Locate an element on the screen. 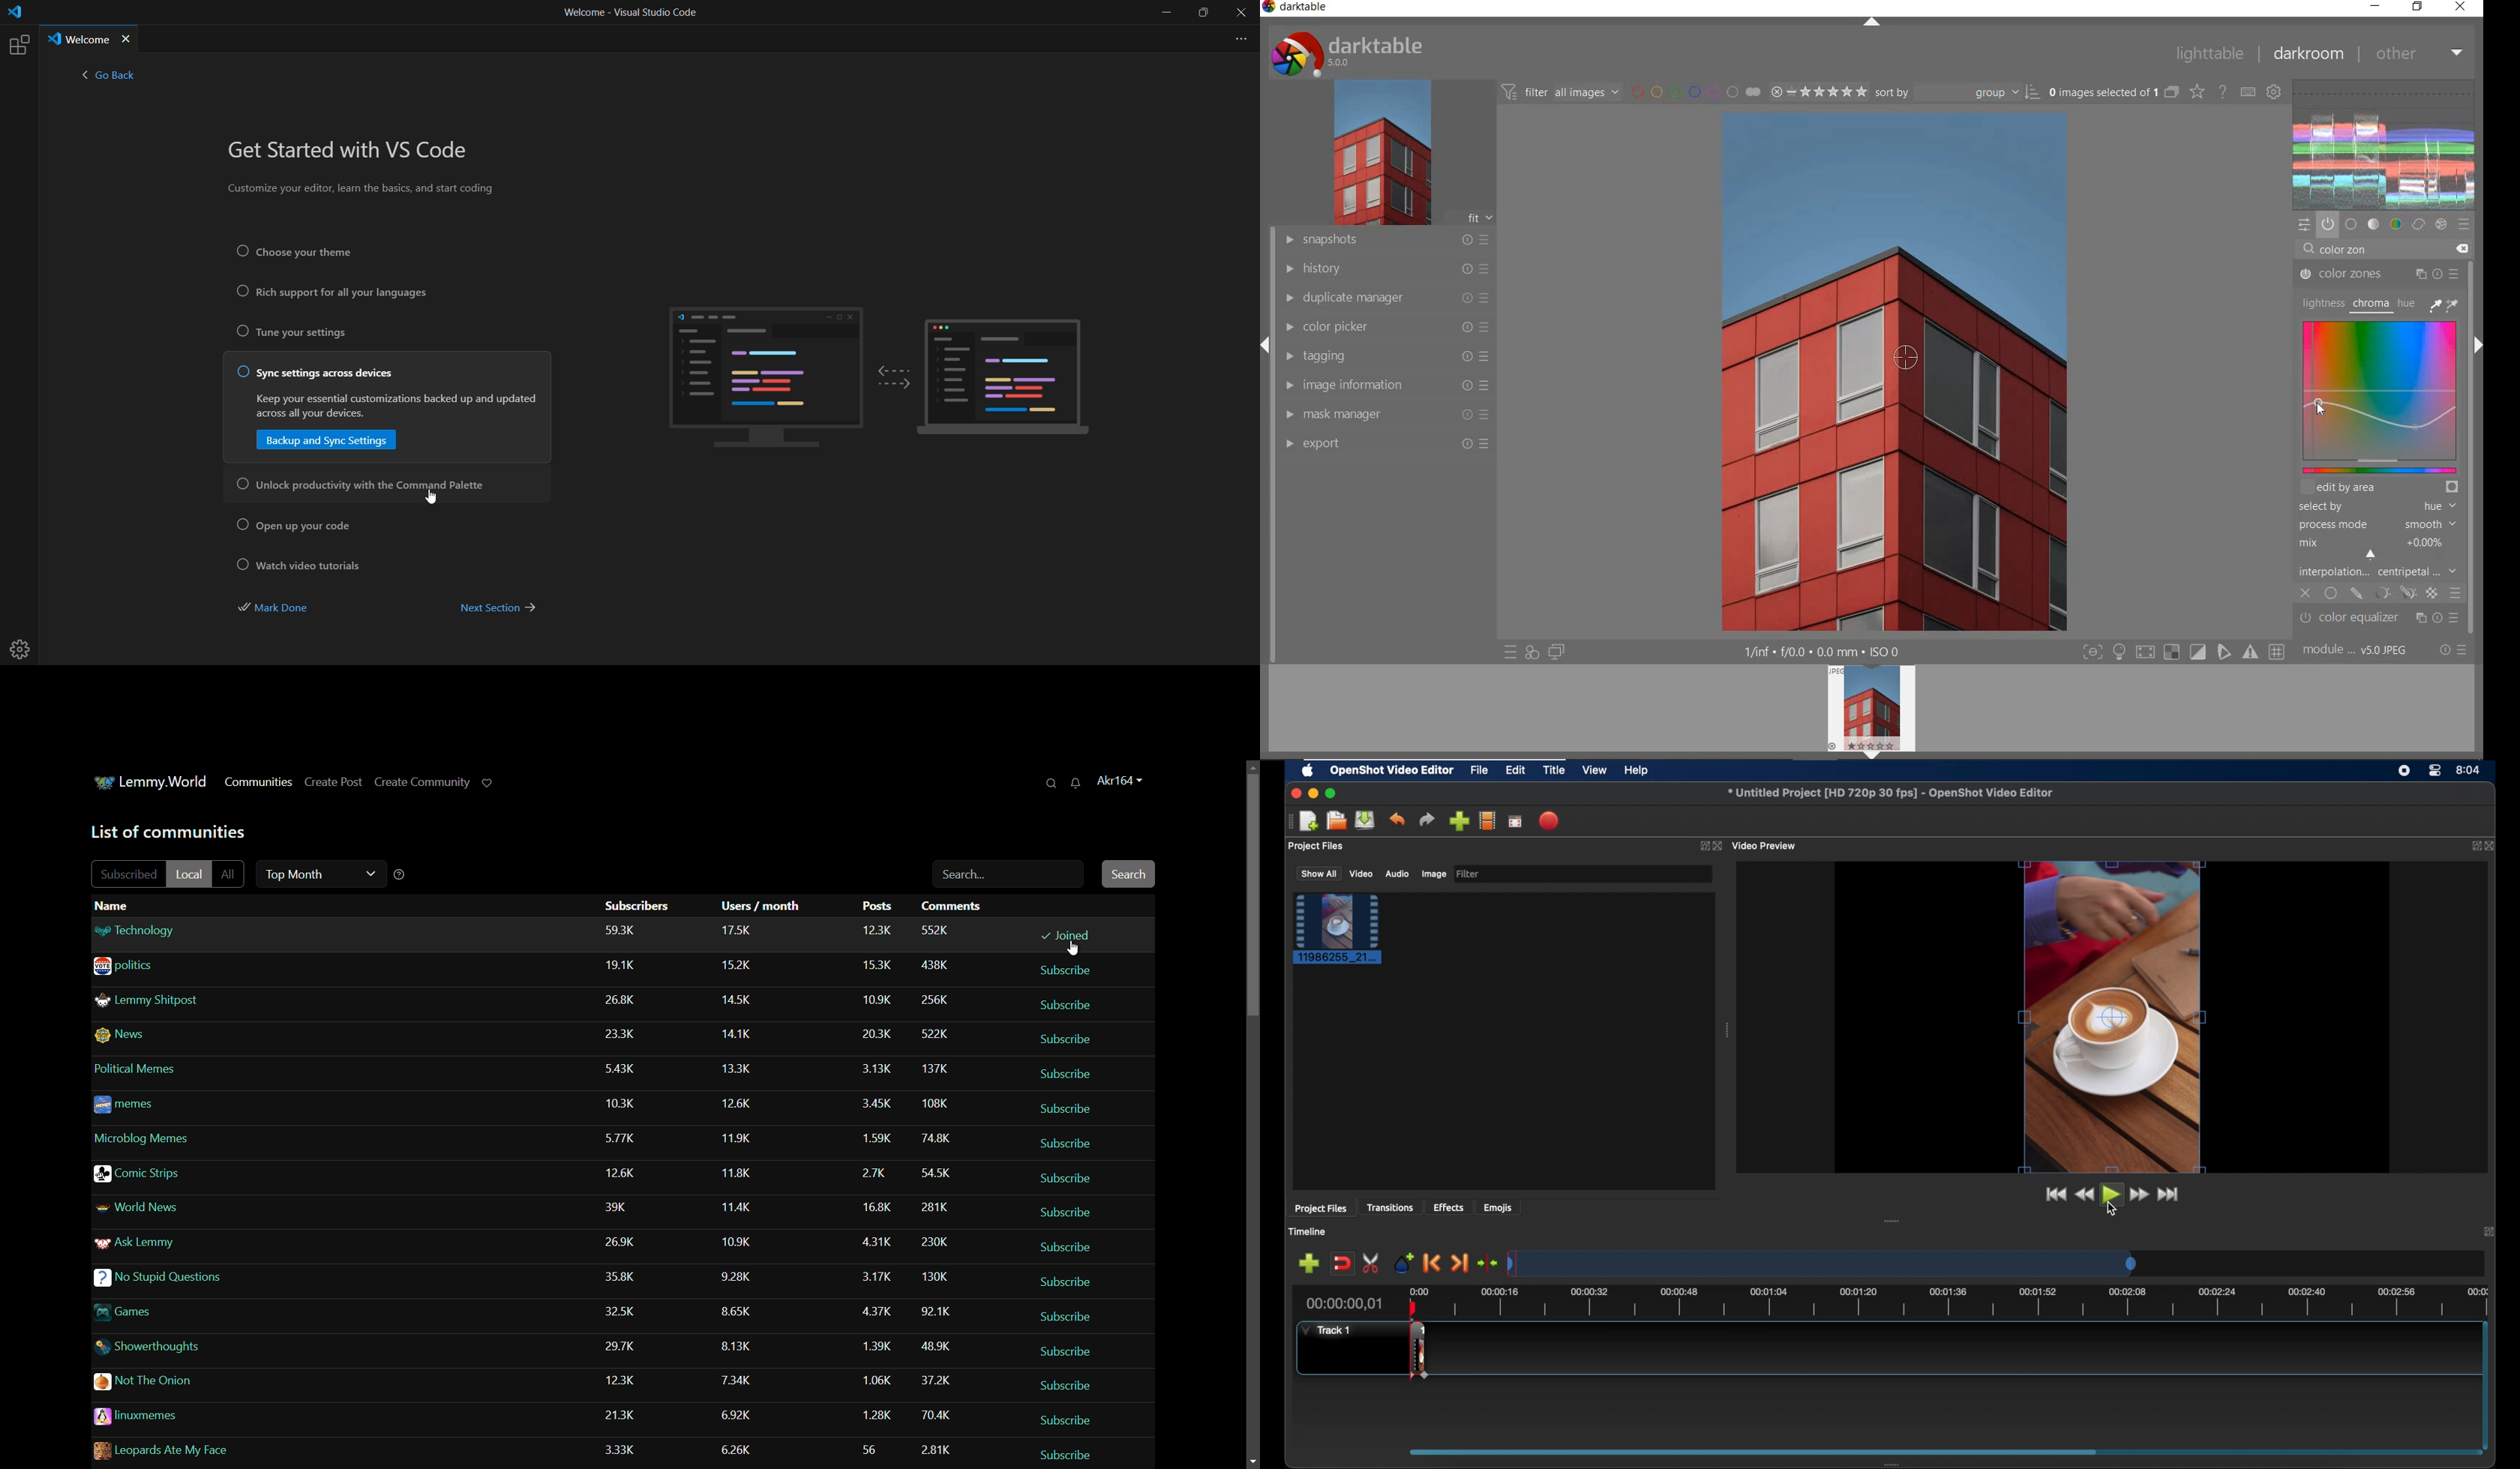  track1 is located at coordinates (1326, 1330).